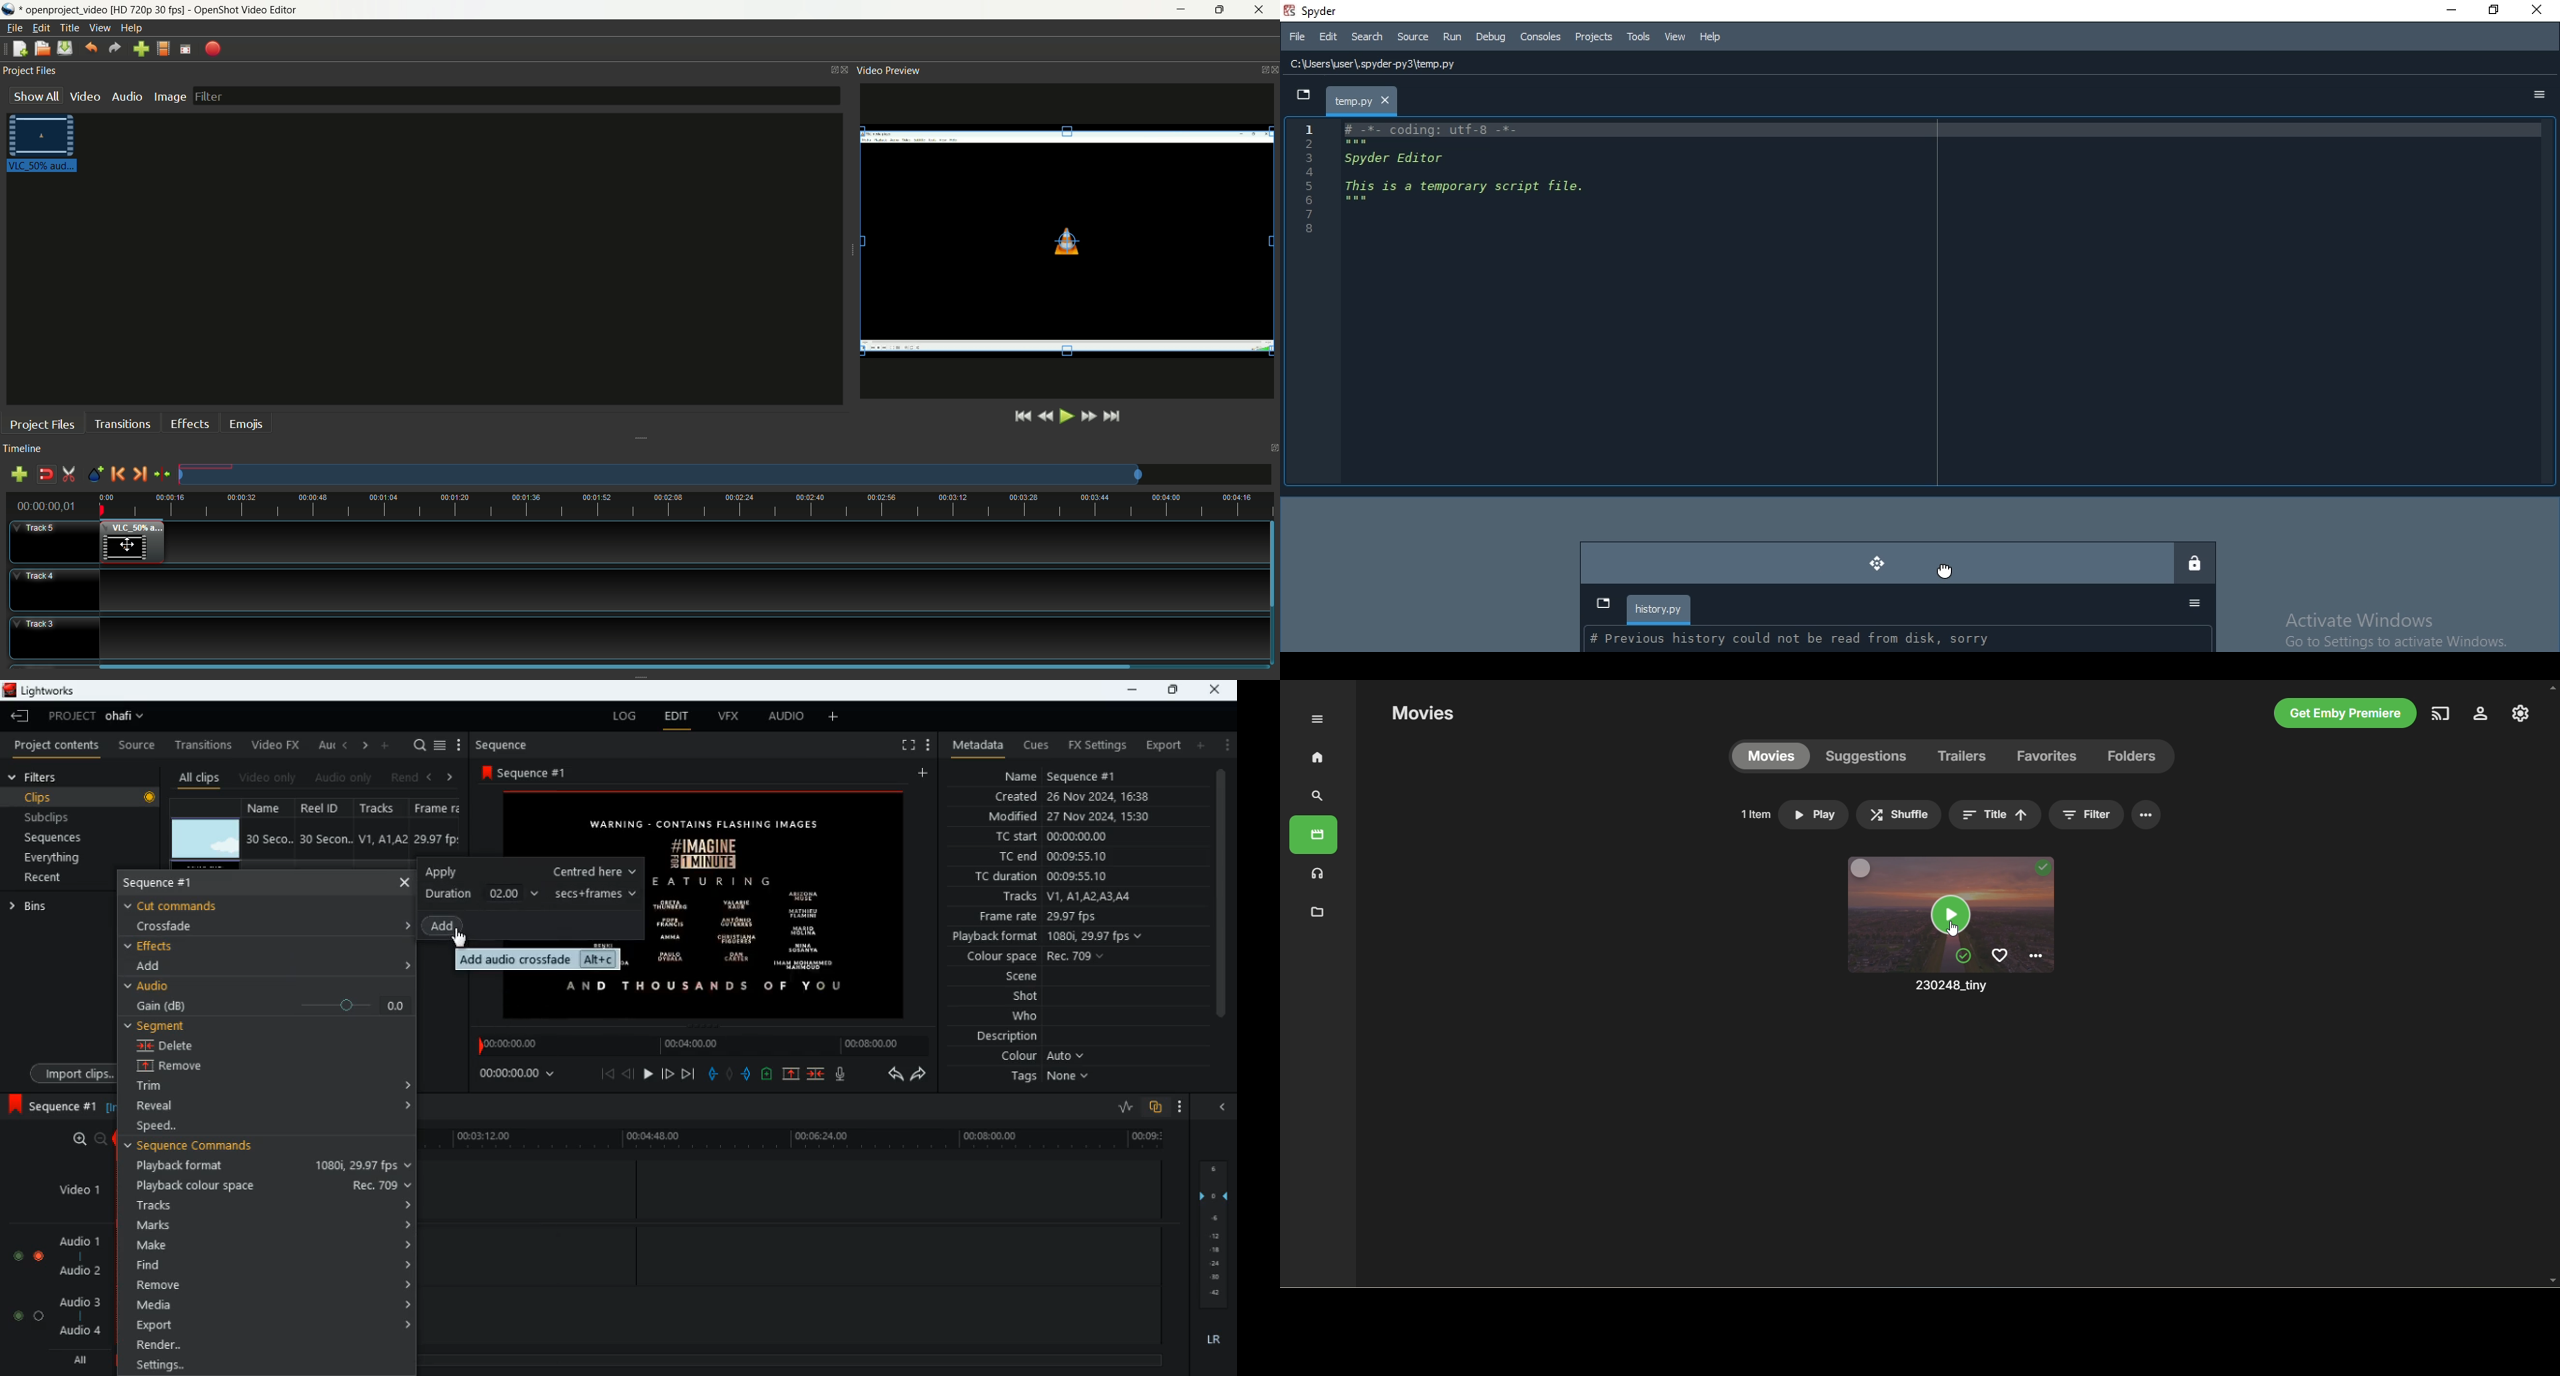 The image size is (2576, 1400). I want to click on backward, so click(895, 1073).